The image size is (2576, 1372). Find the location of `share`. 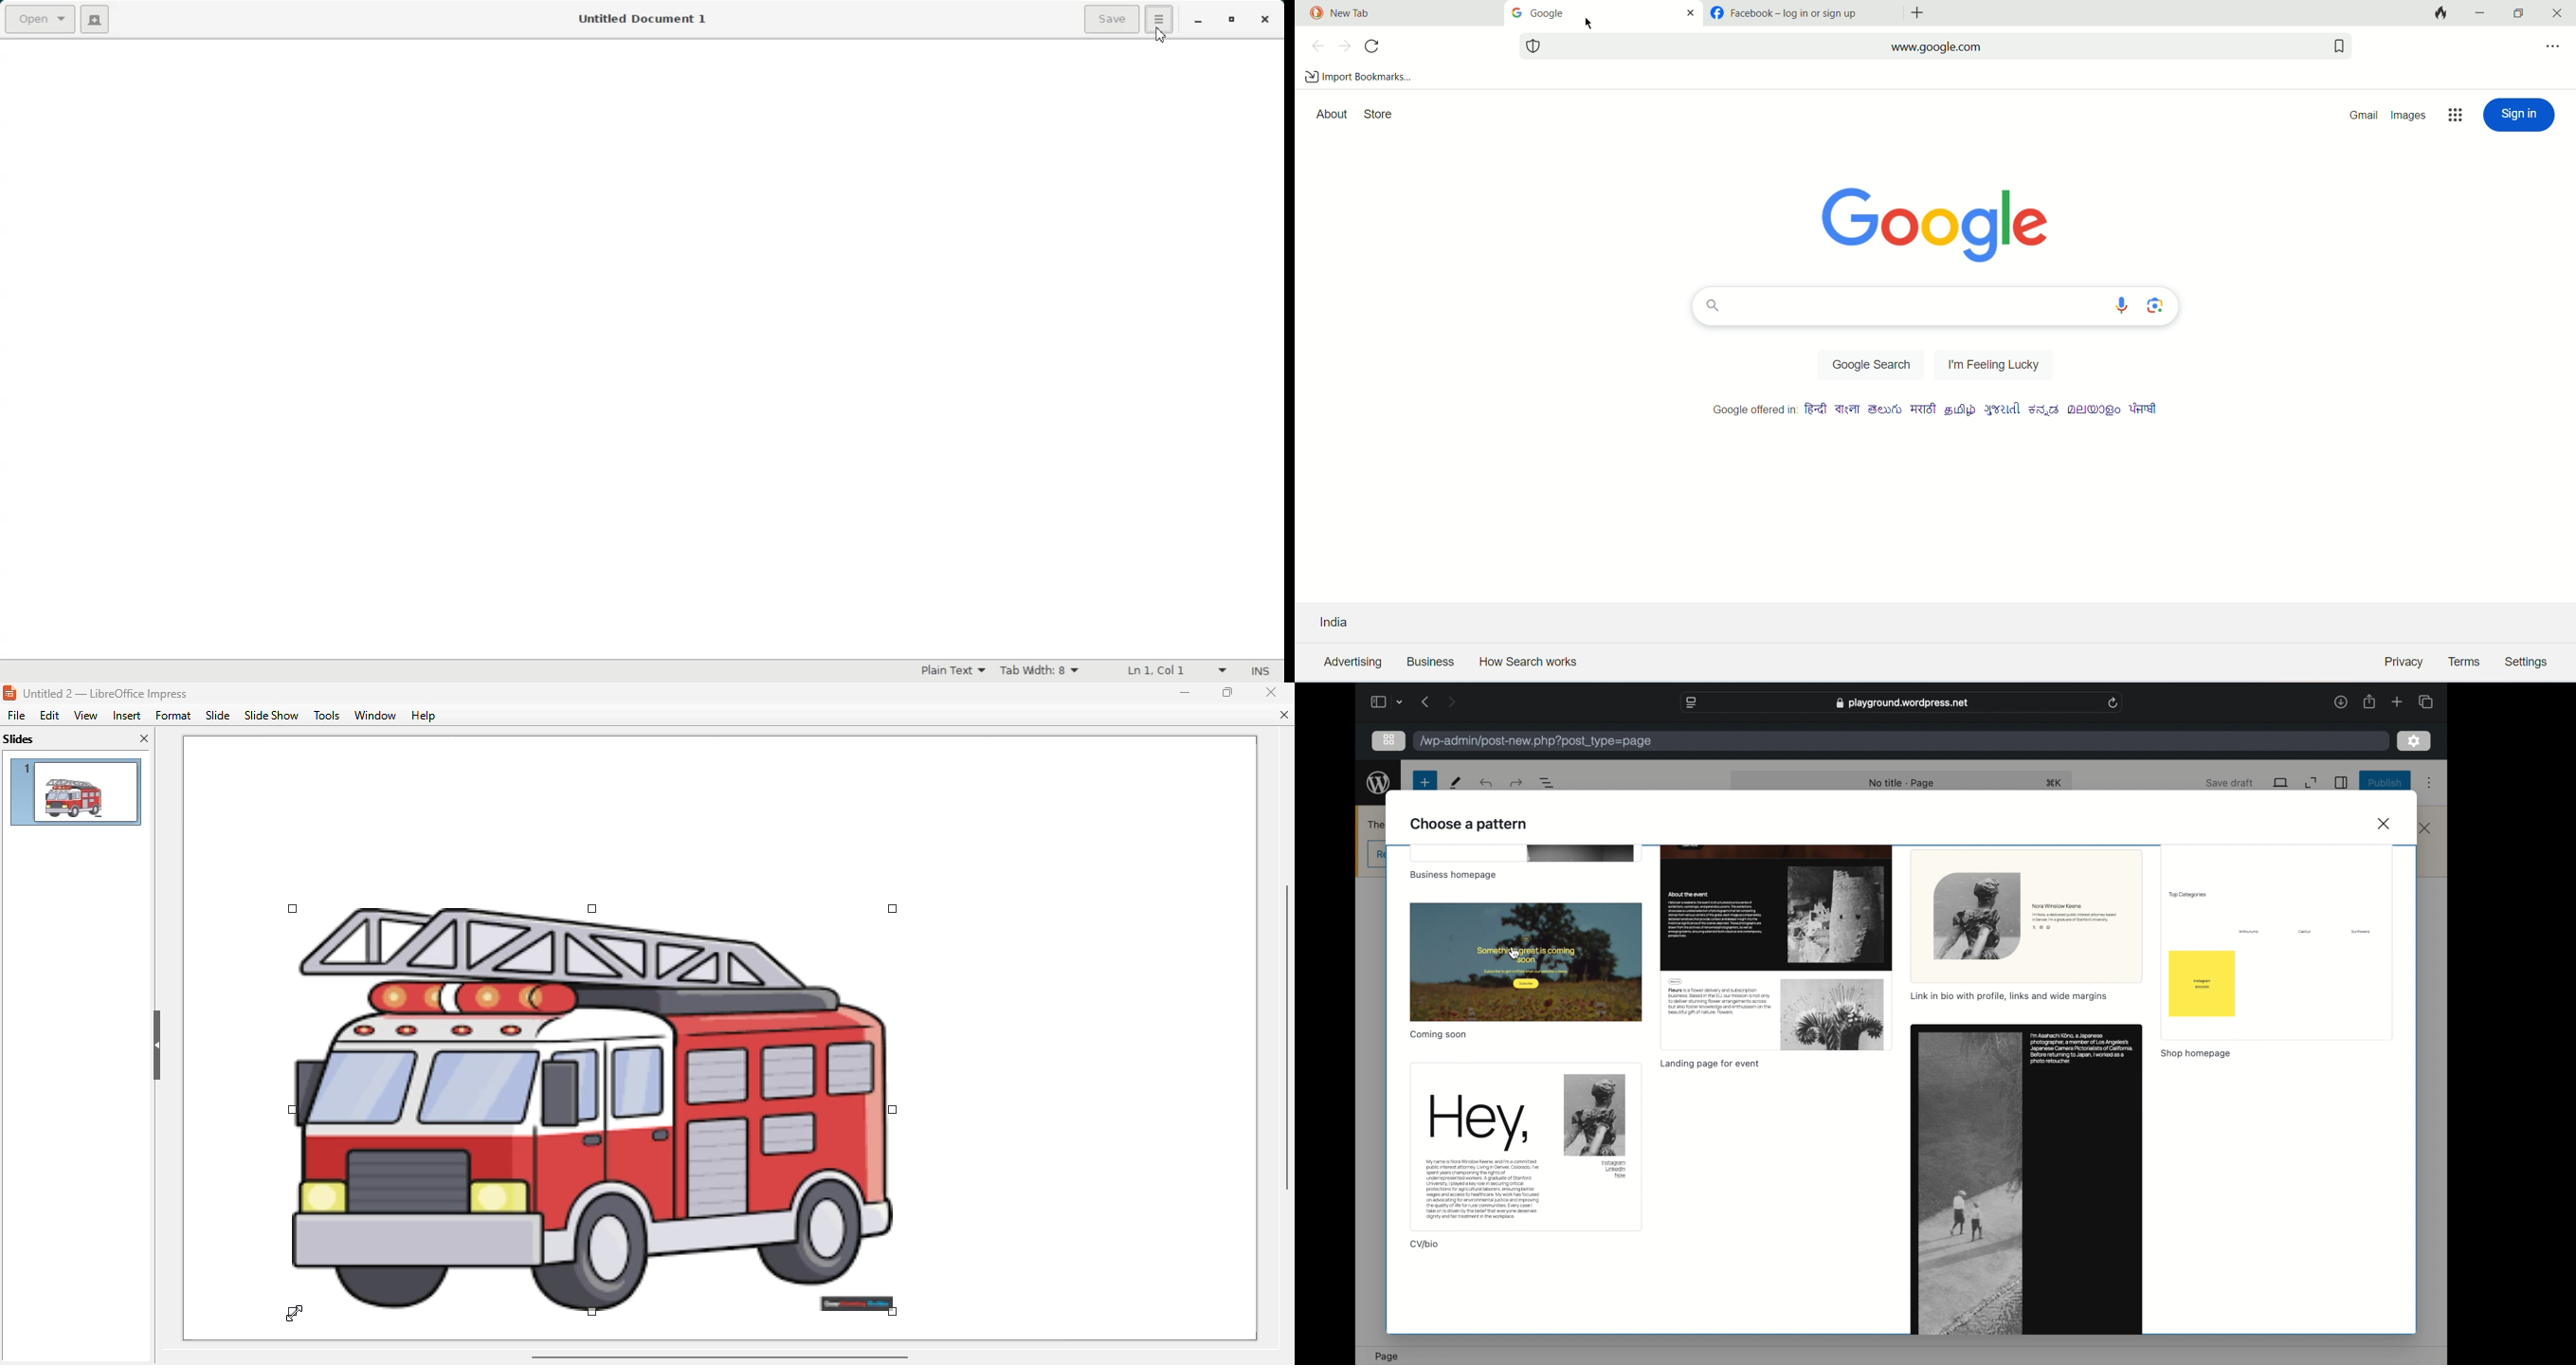

share is located at coordinates (2368, 701).